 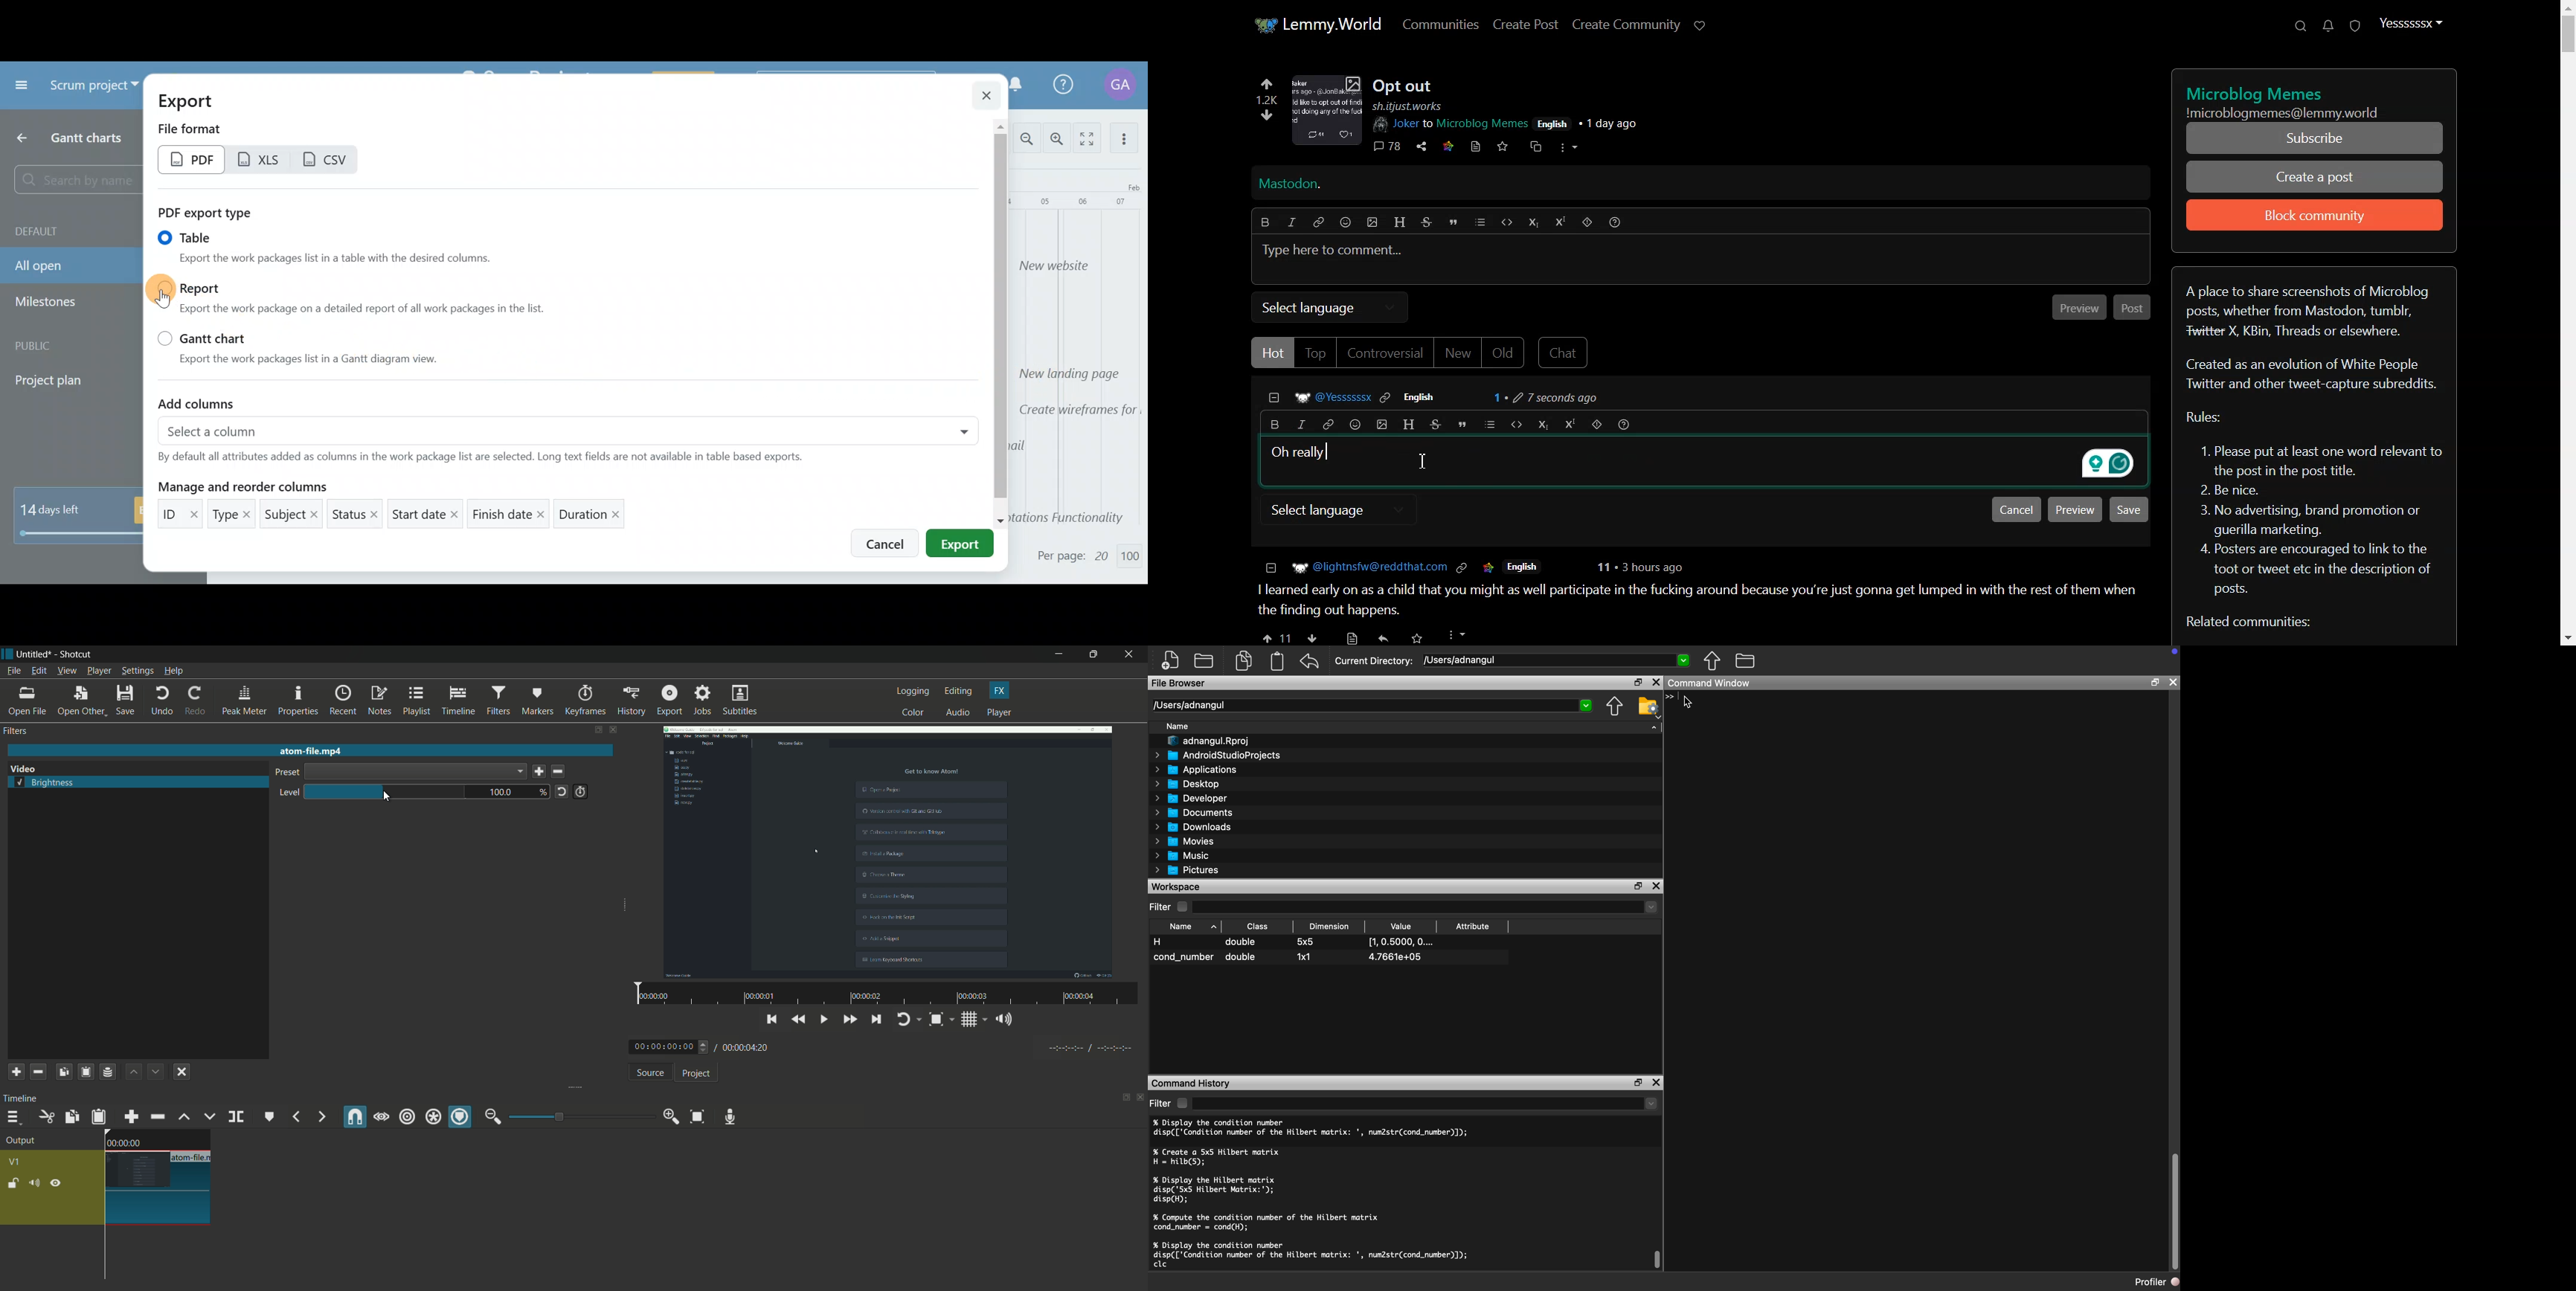 What do you see at coordinates (999, 713) in the screenshot?
I see `player` at bounding box center [999, 713].